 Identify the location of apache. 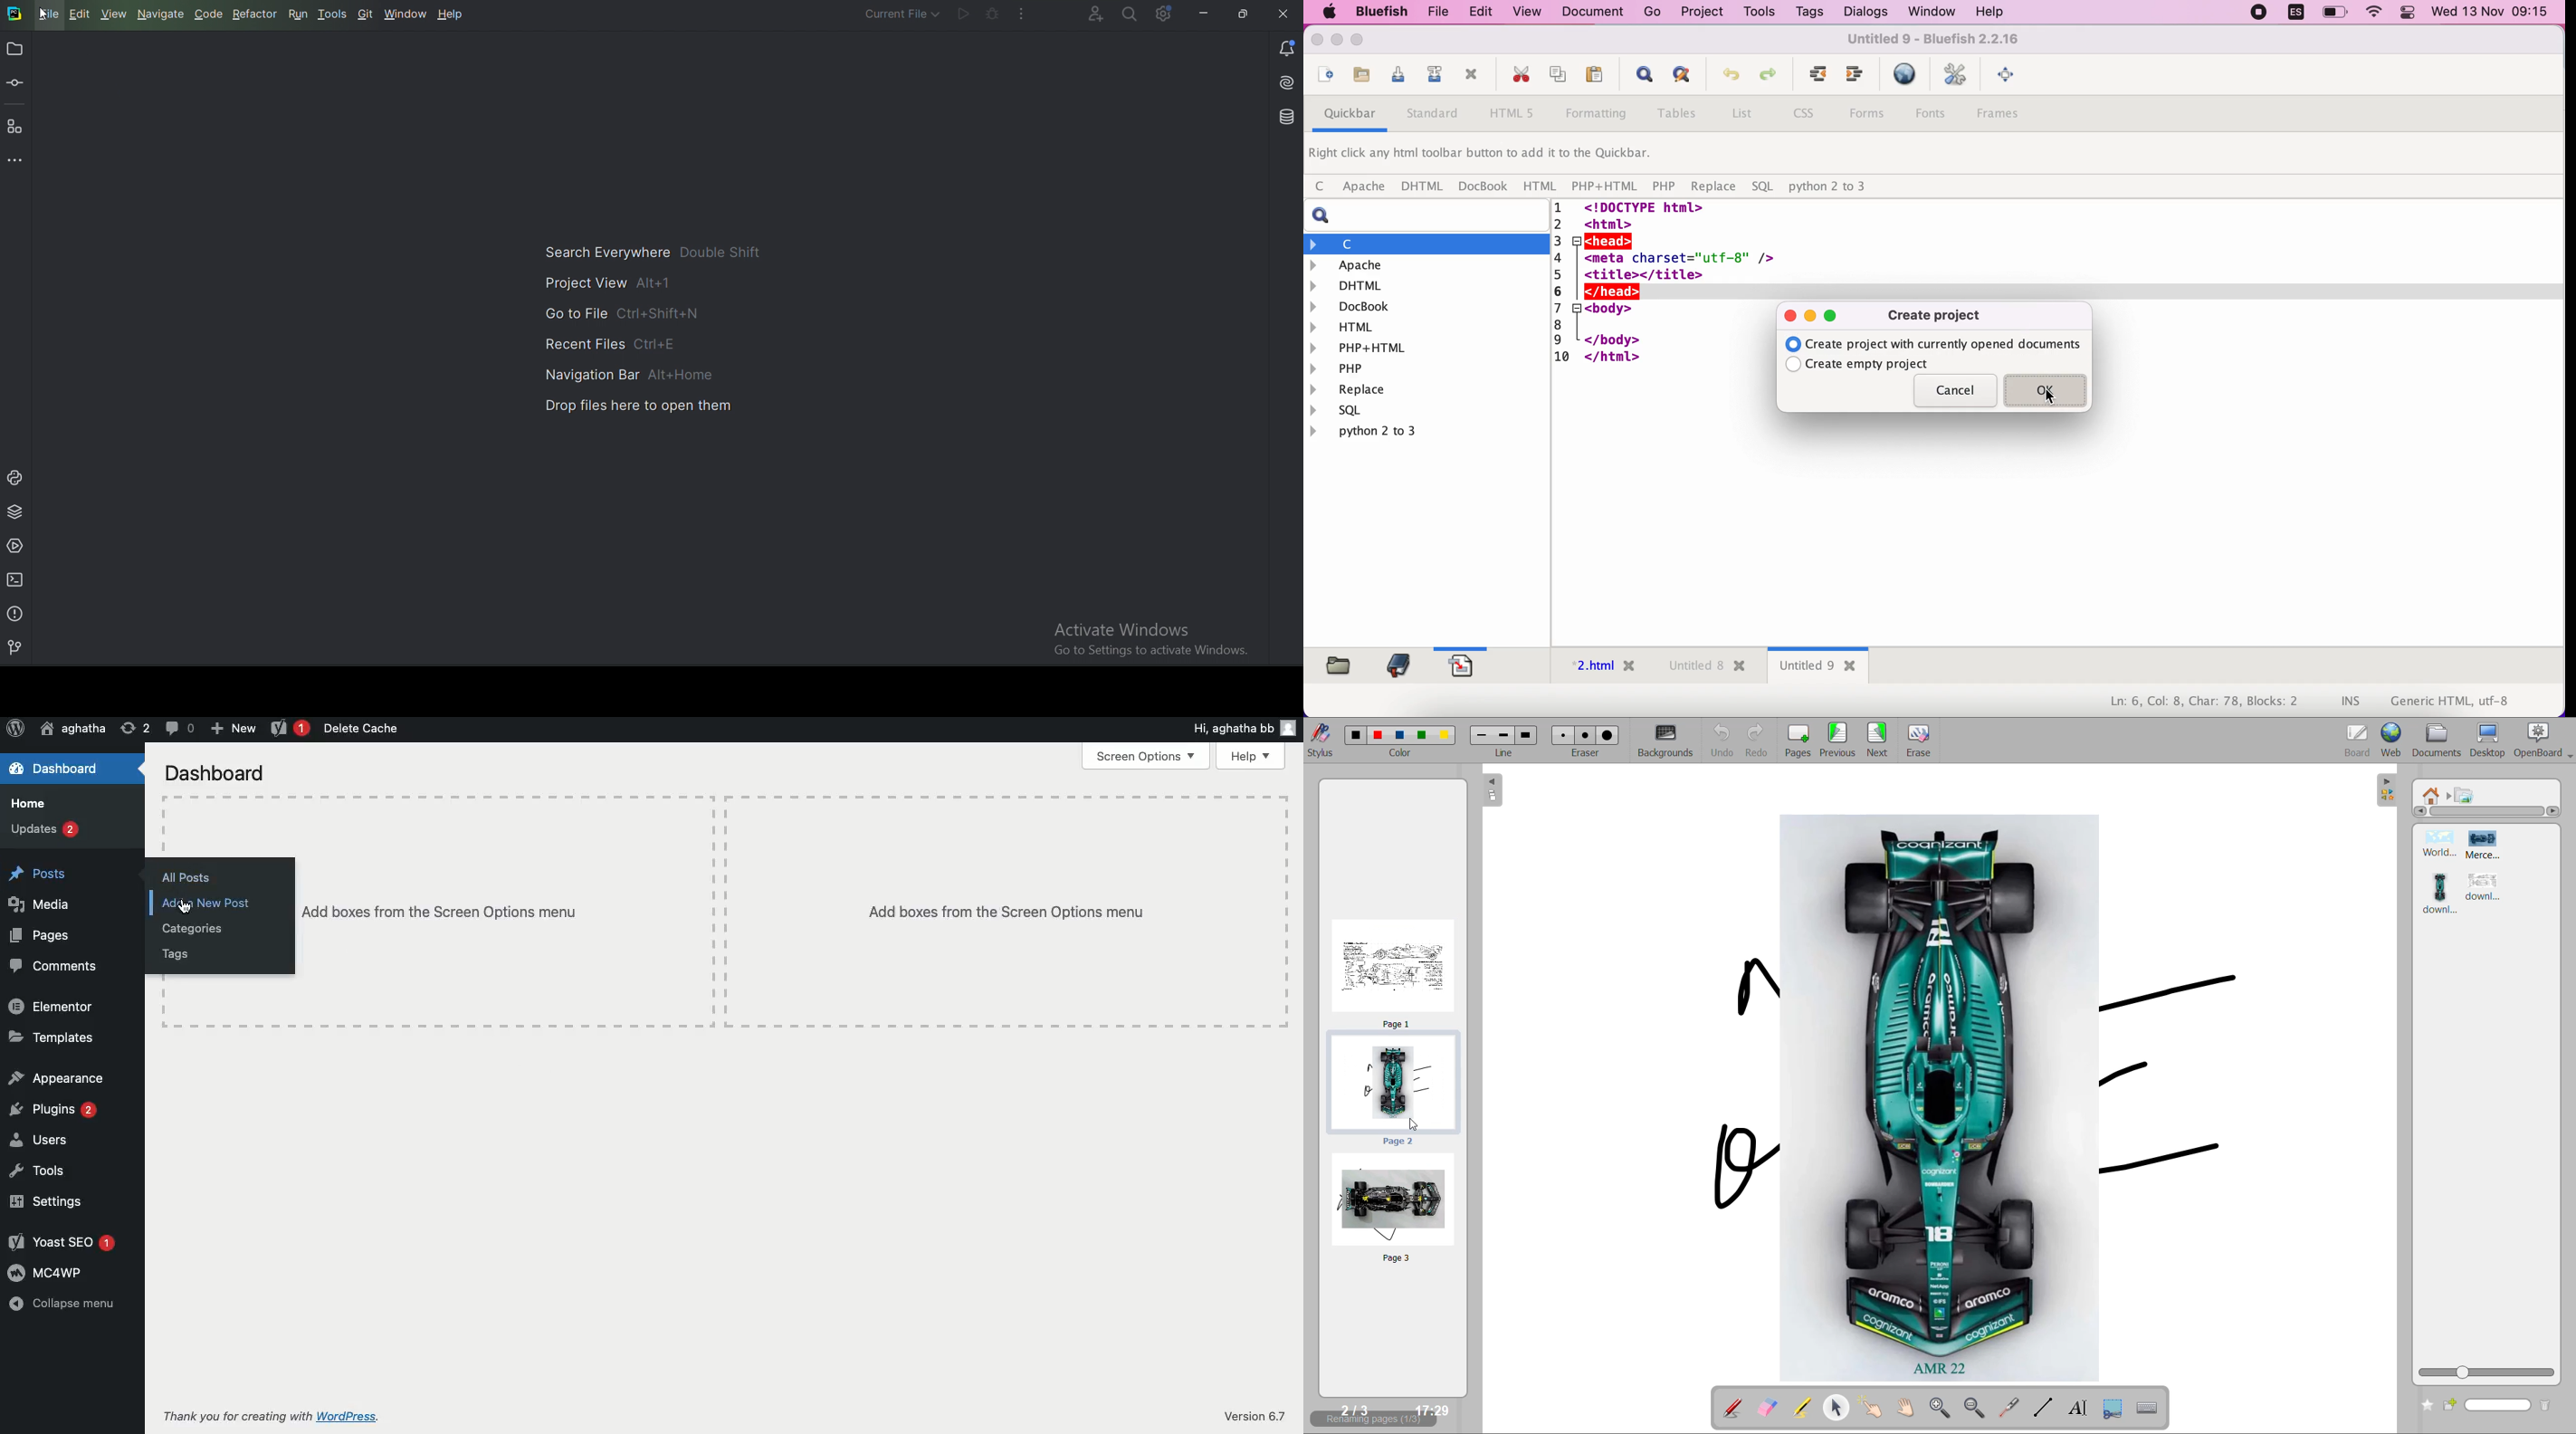
(1429, 265).